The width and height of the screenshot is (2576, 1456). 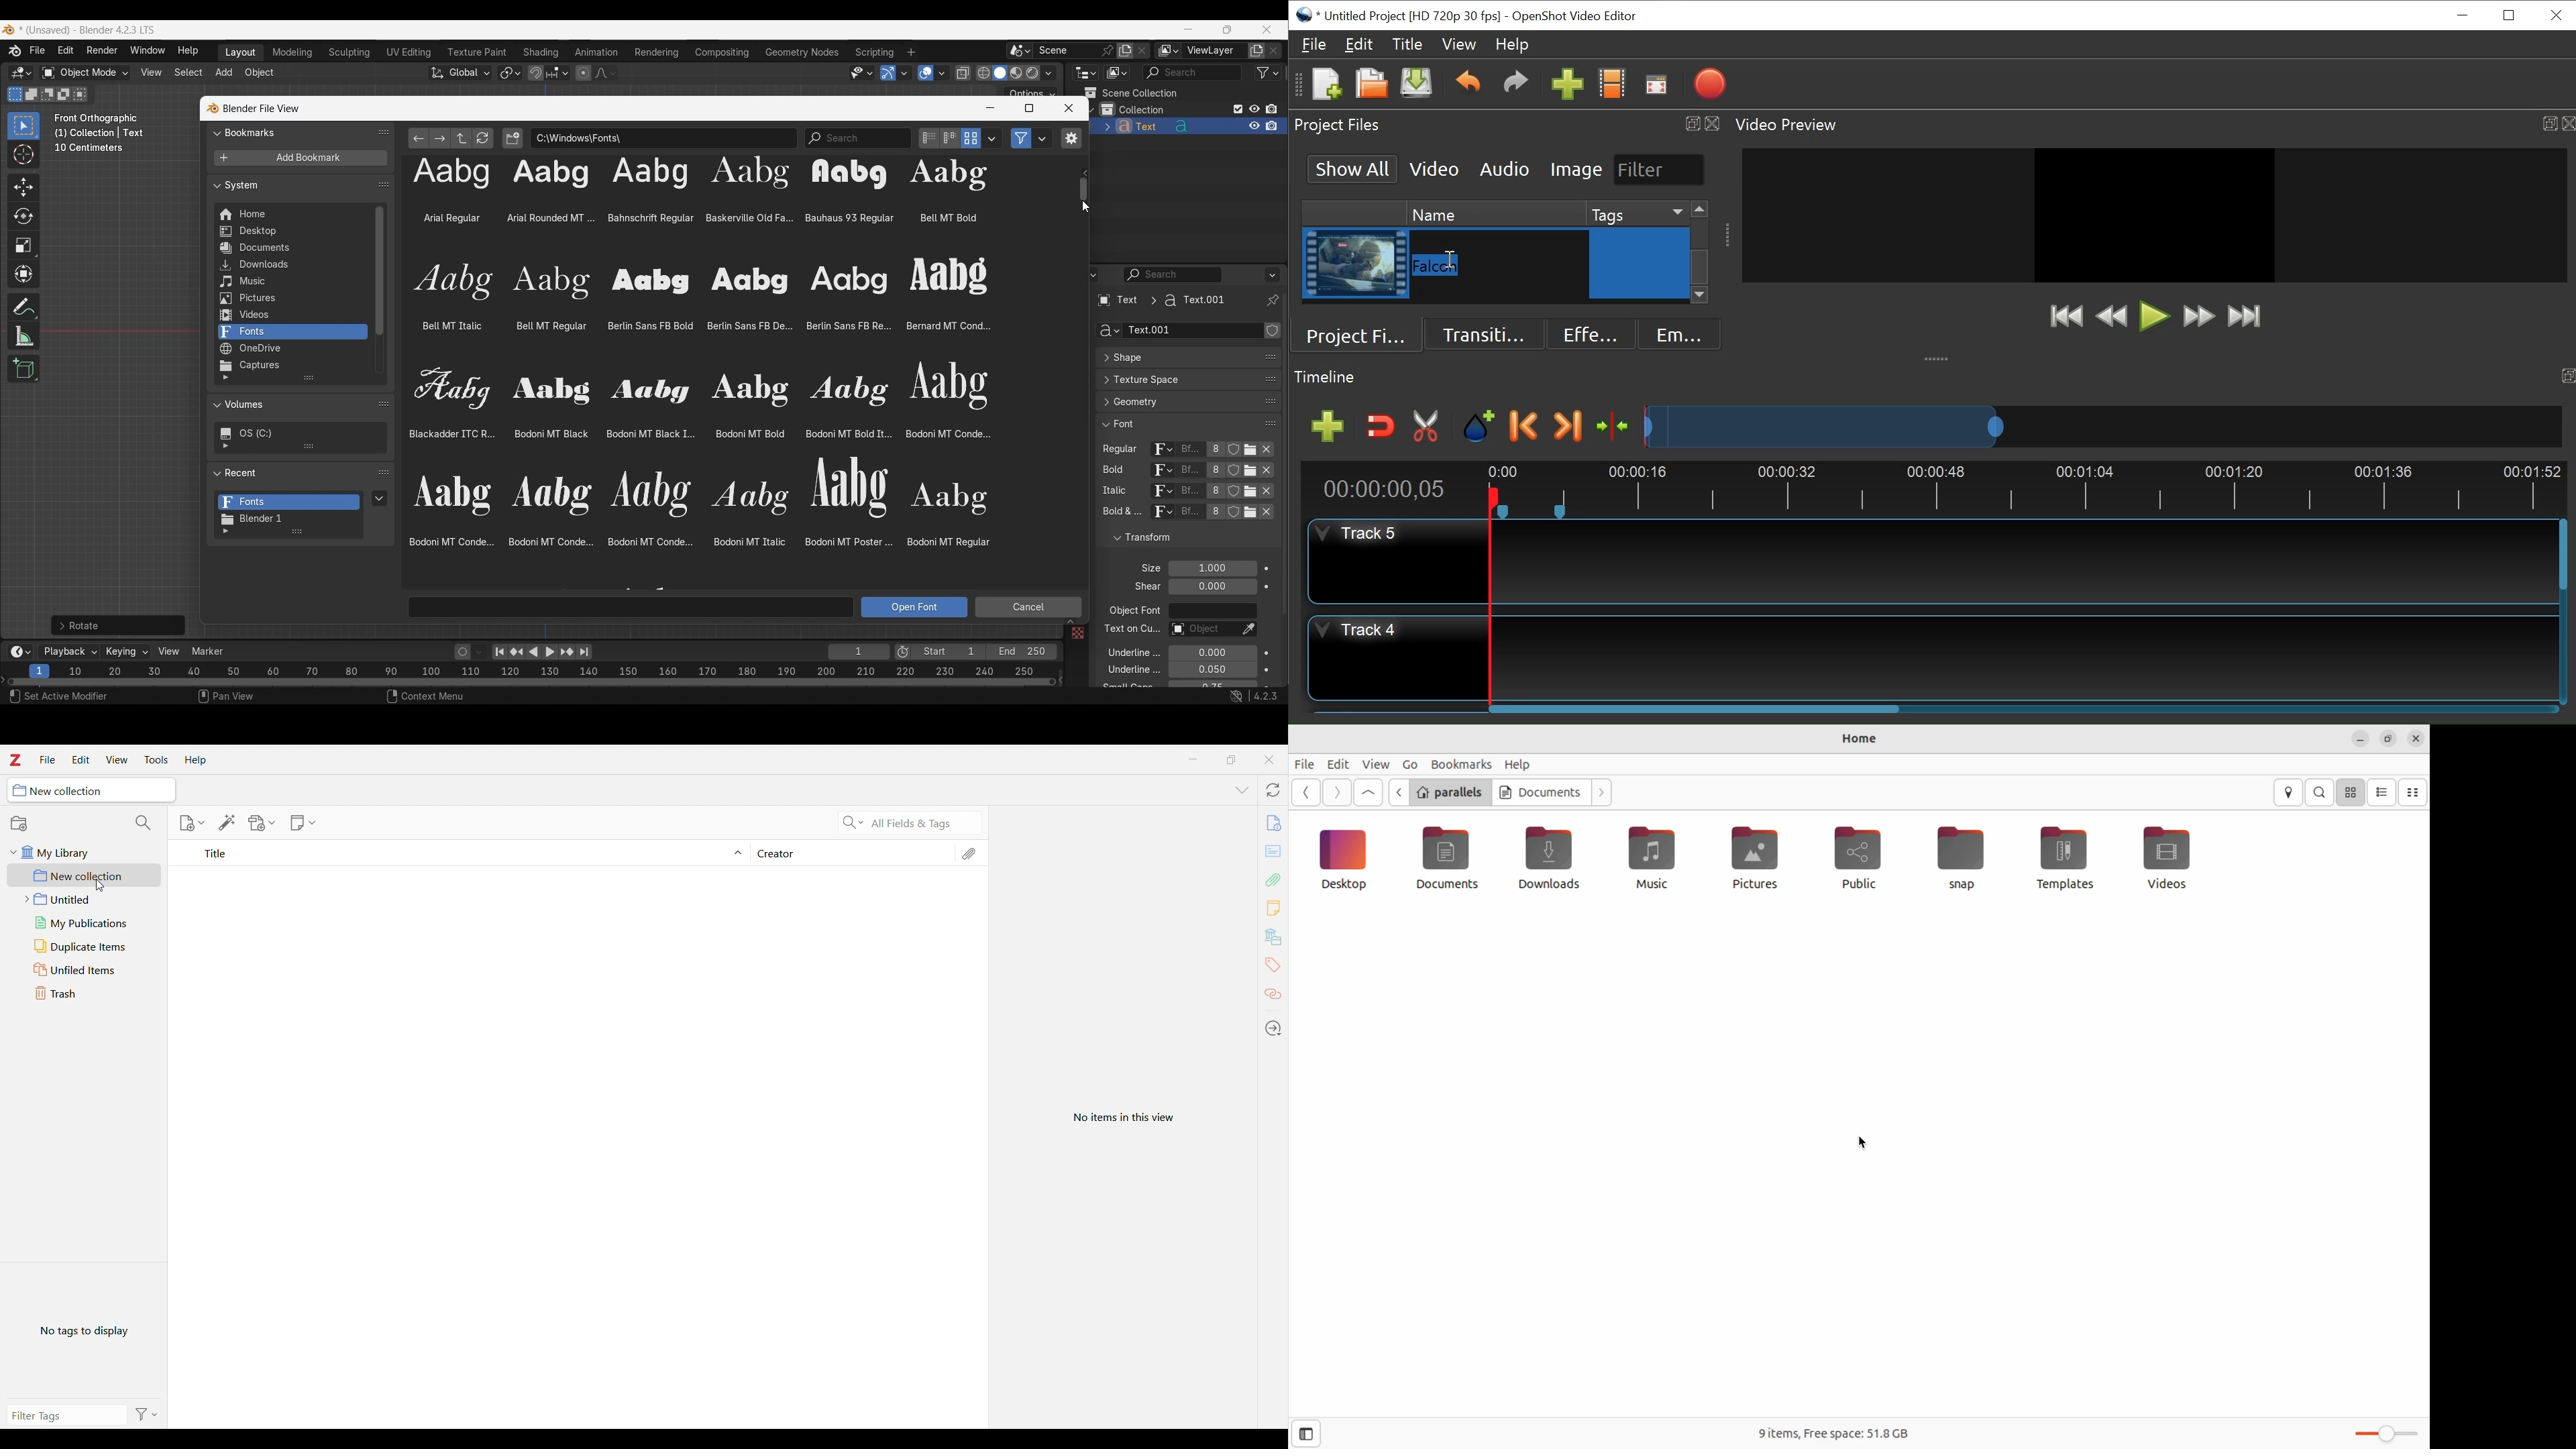 I want to click on Fonts folder, current selection, so click(x=292, y=332).